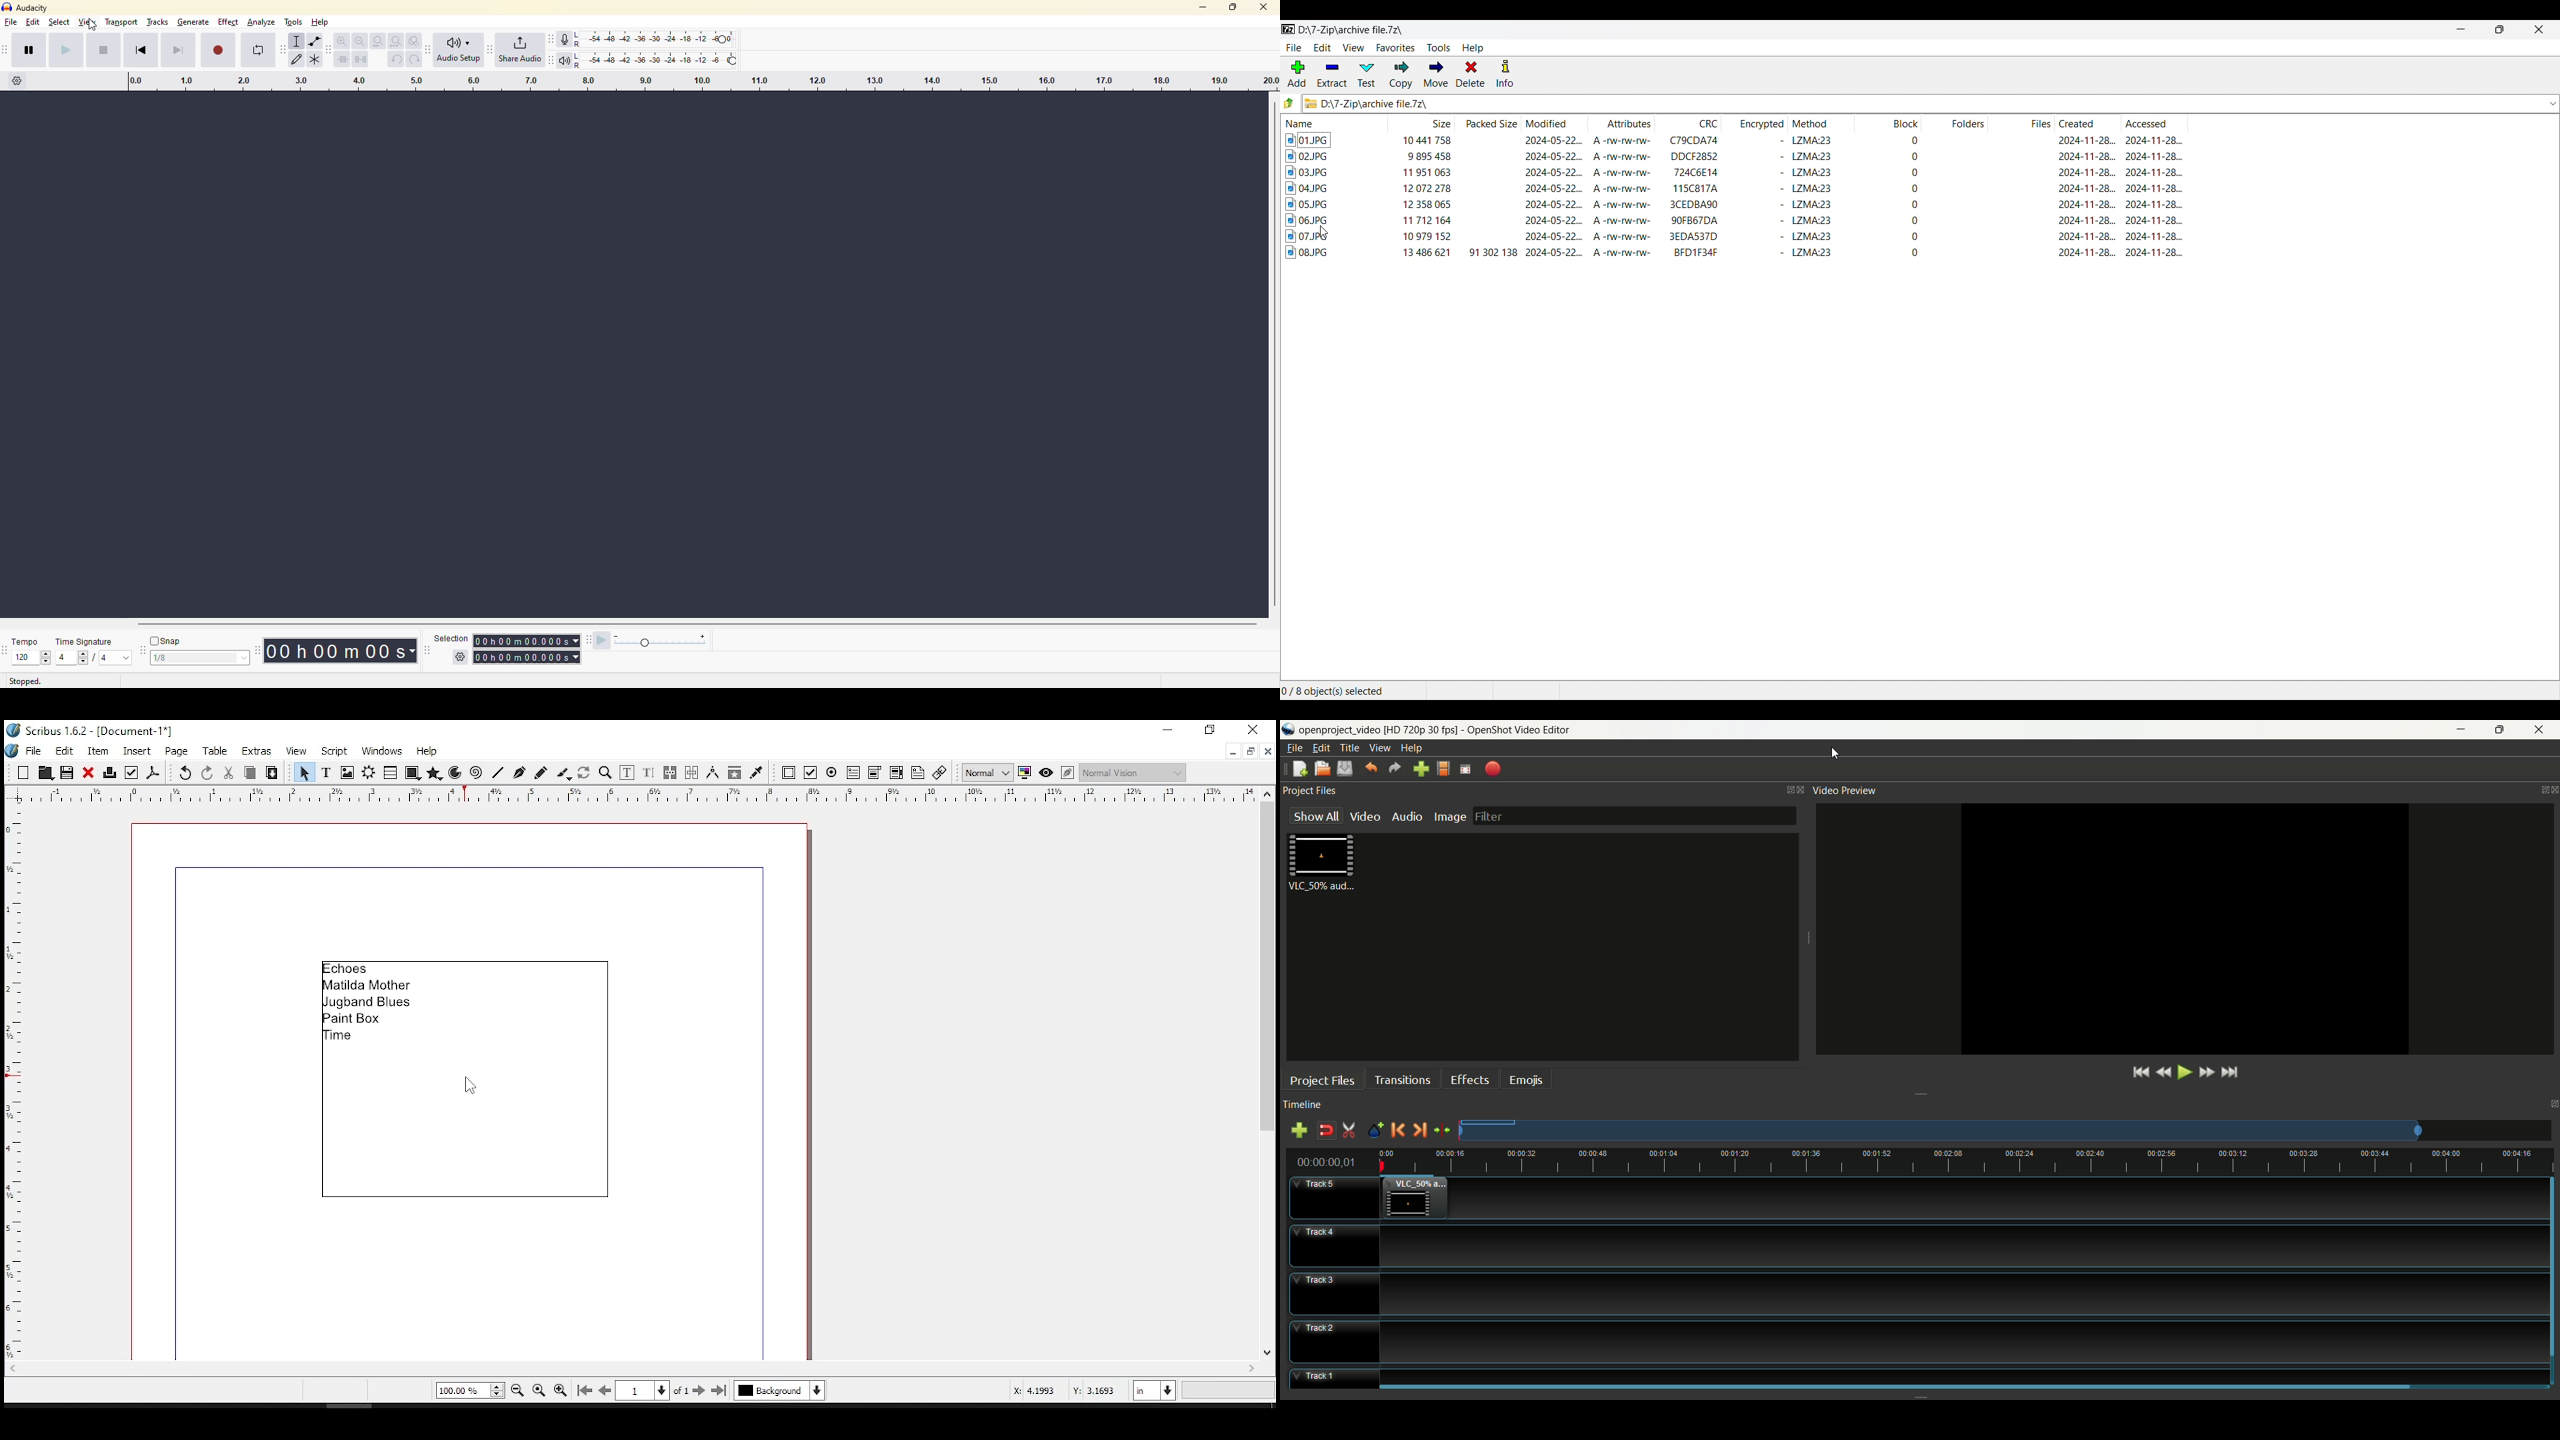 The width and height of the screenshot is (2576, 1456). What do you see at coordinates (1046, 771) in the screenshot?
I see `preview mode` at bounding box center [1046, 771].